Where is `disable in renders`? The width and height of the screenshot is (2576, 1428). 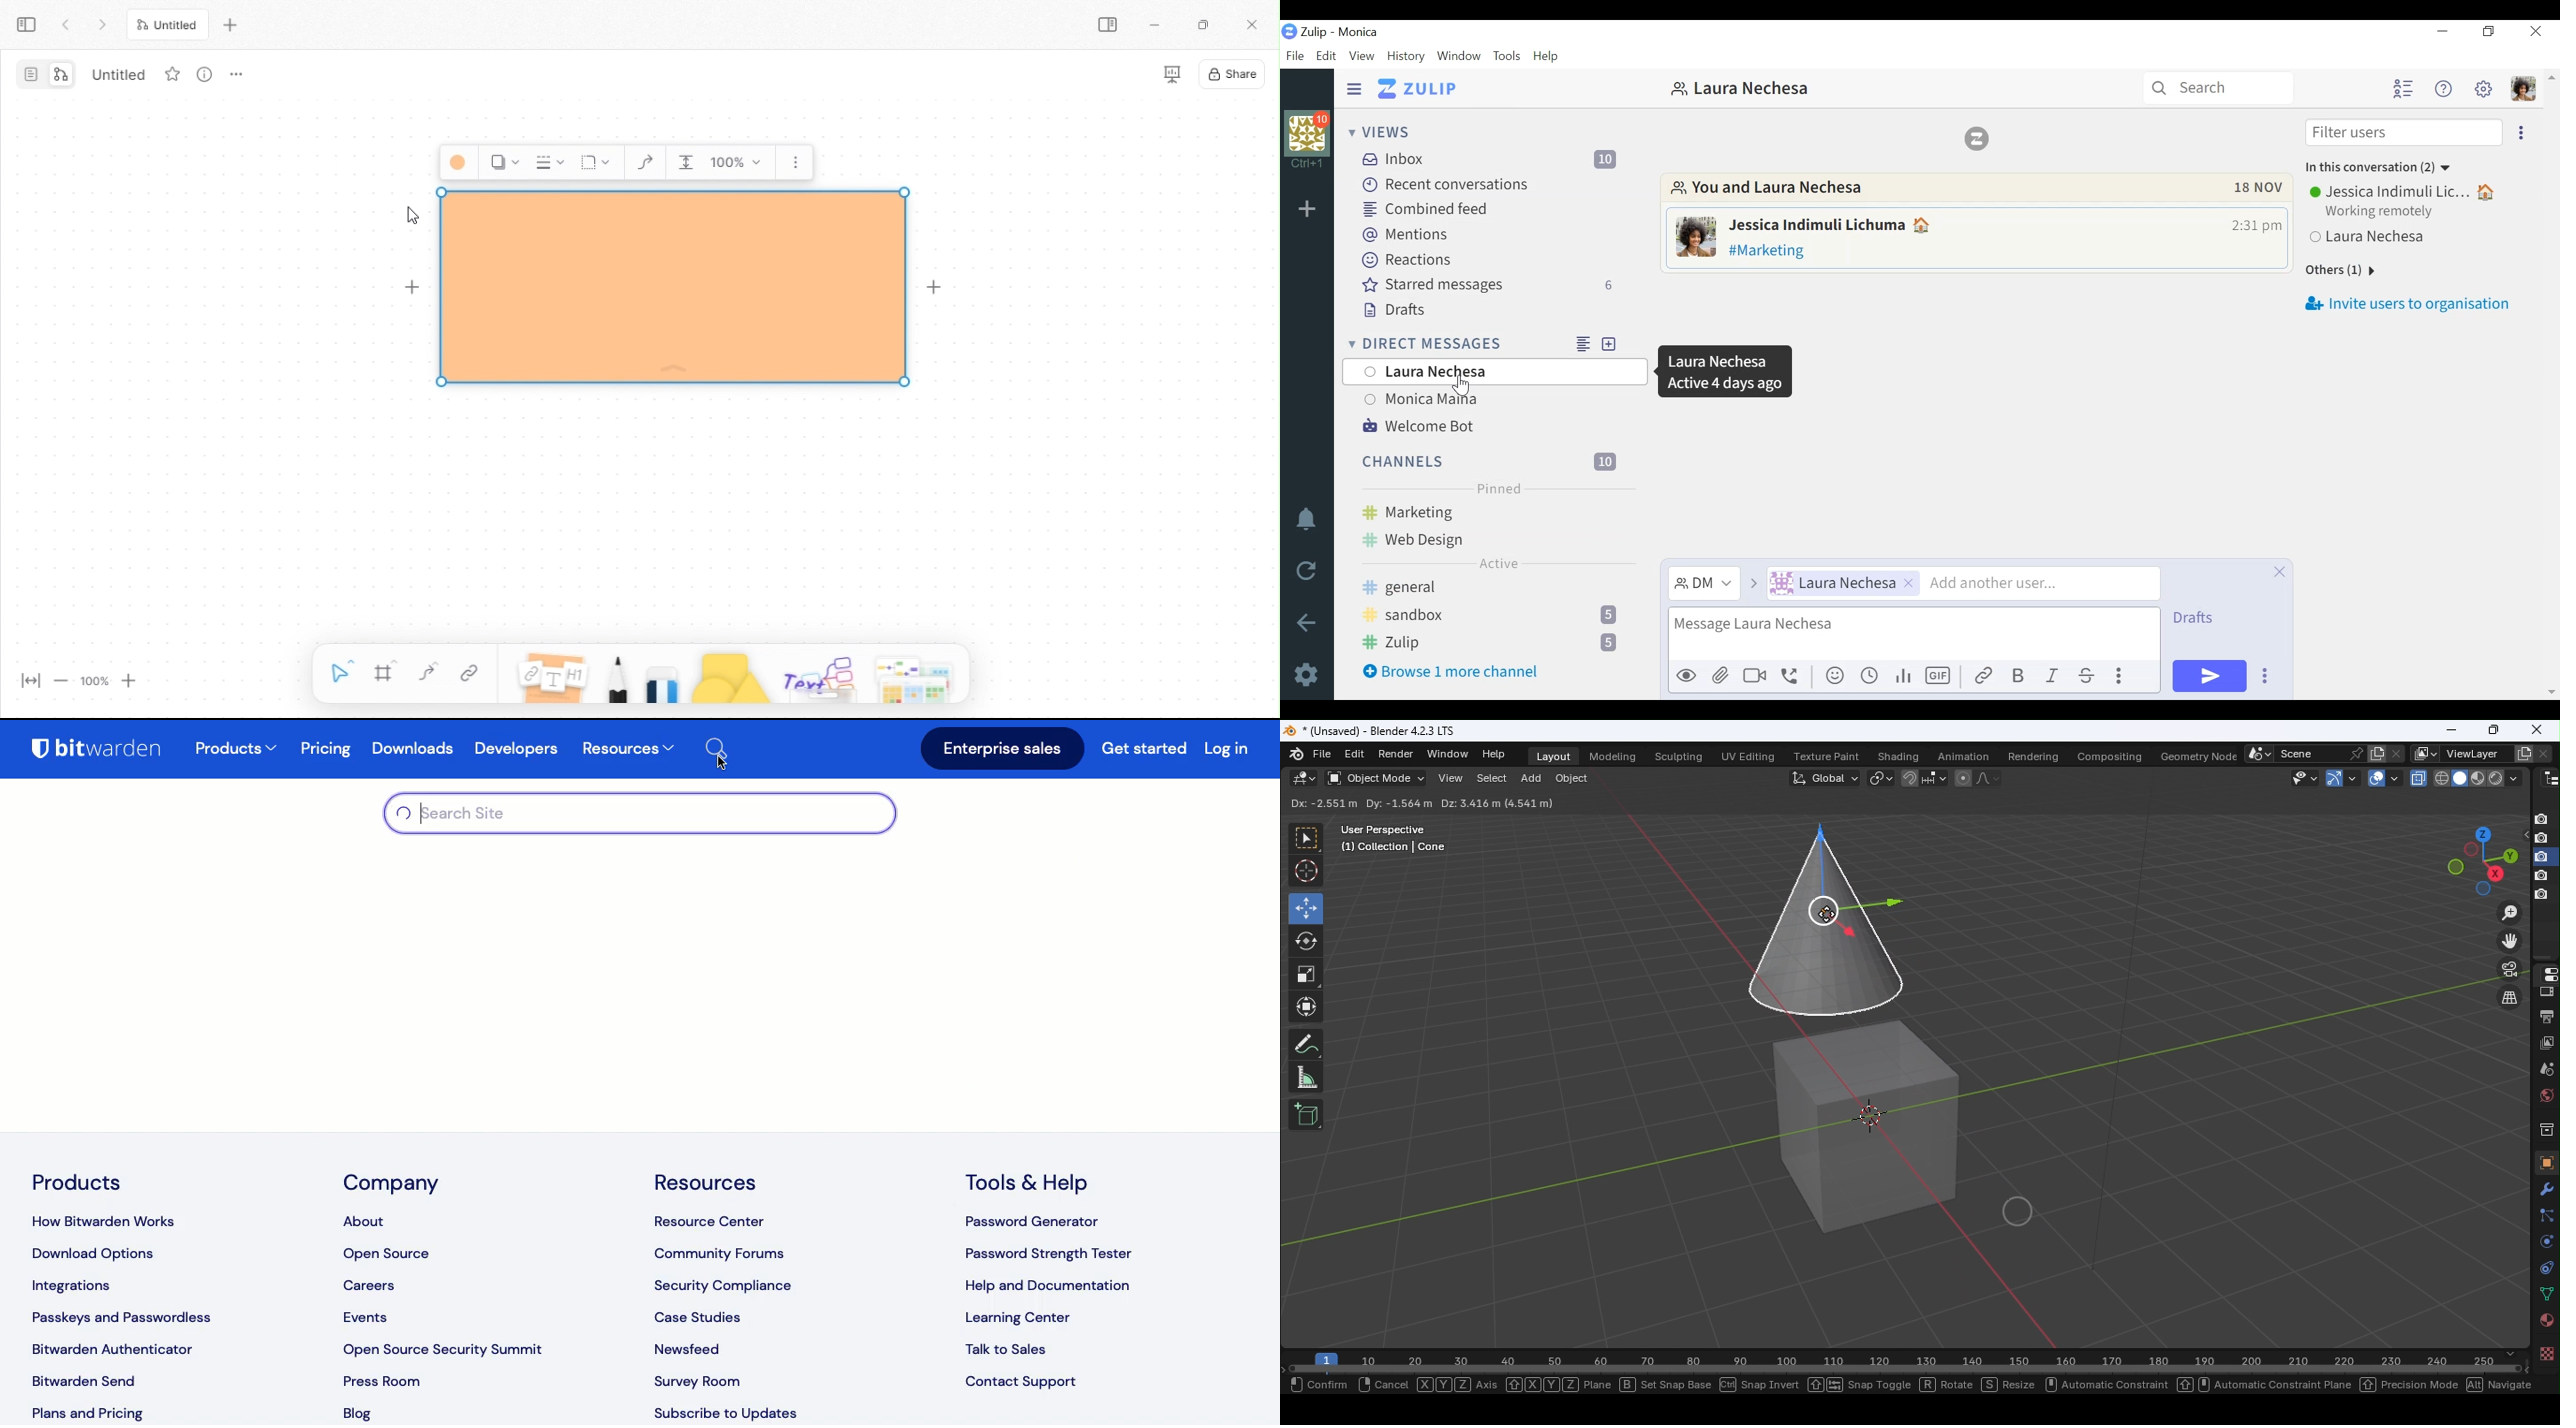 disable in renders is located at coordinates (2541, 839).